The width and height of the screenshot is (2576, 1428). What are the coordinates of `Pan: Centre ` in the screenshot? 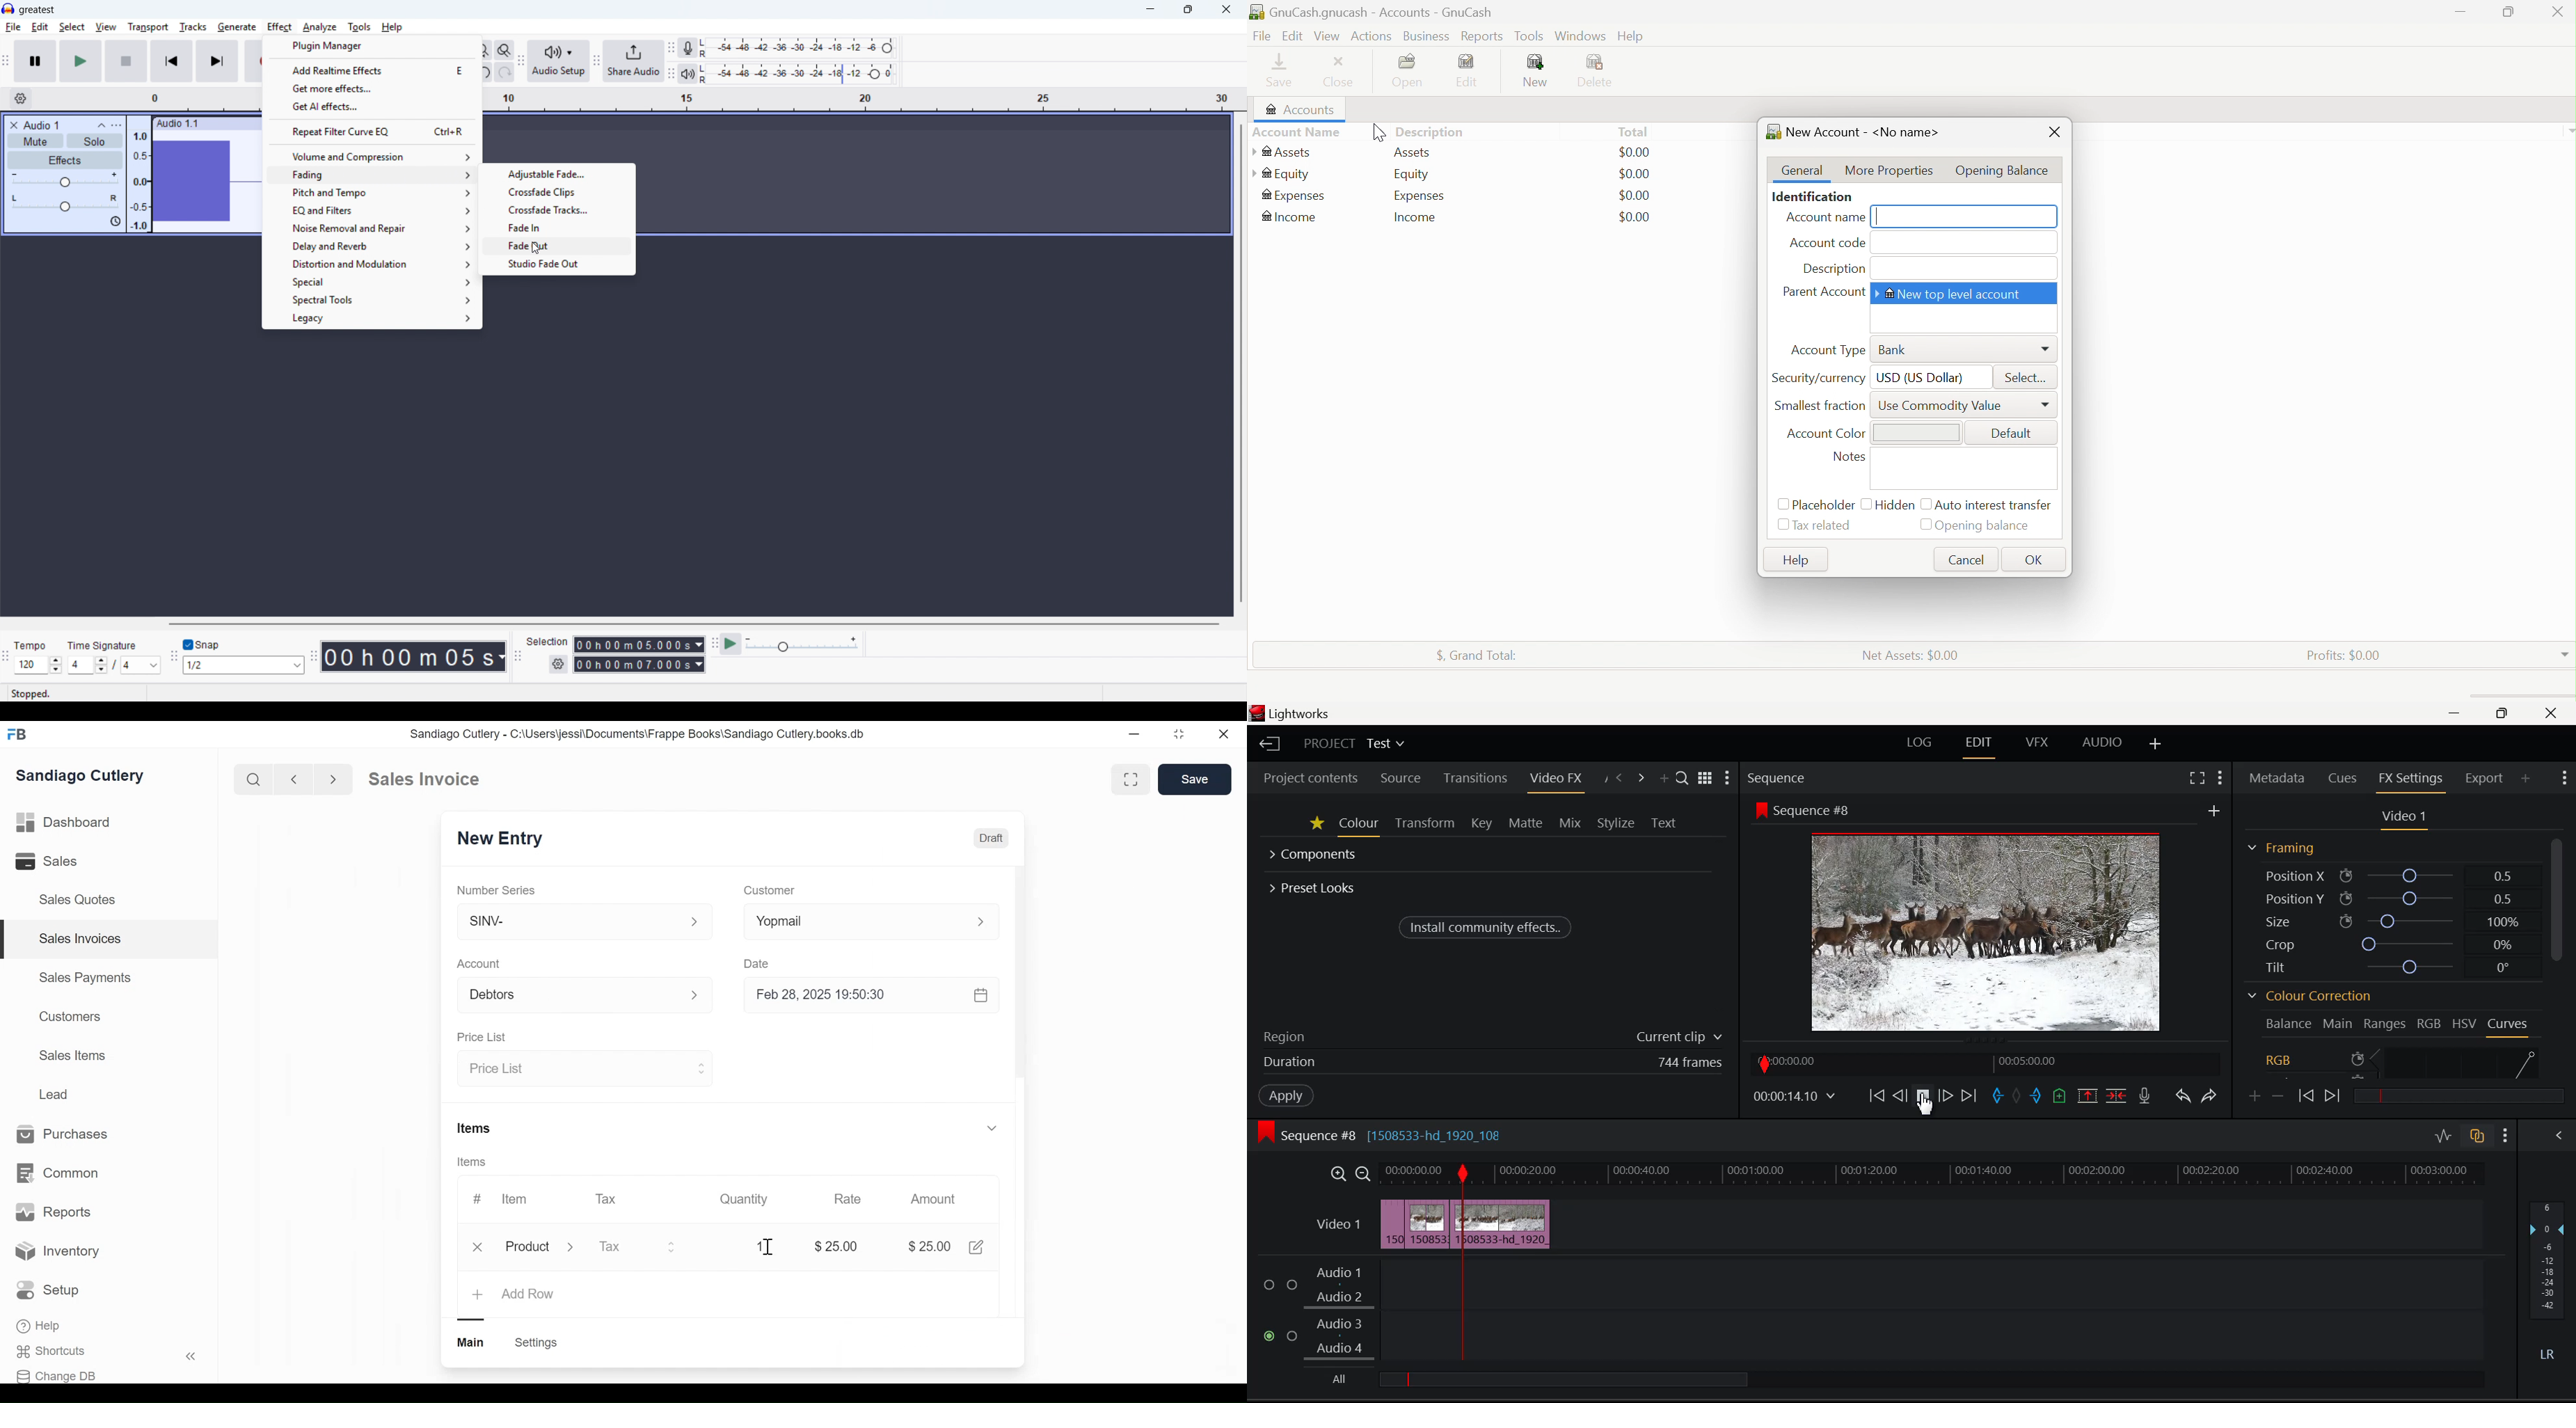 It's located at (65, 204).